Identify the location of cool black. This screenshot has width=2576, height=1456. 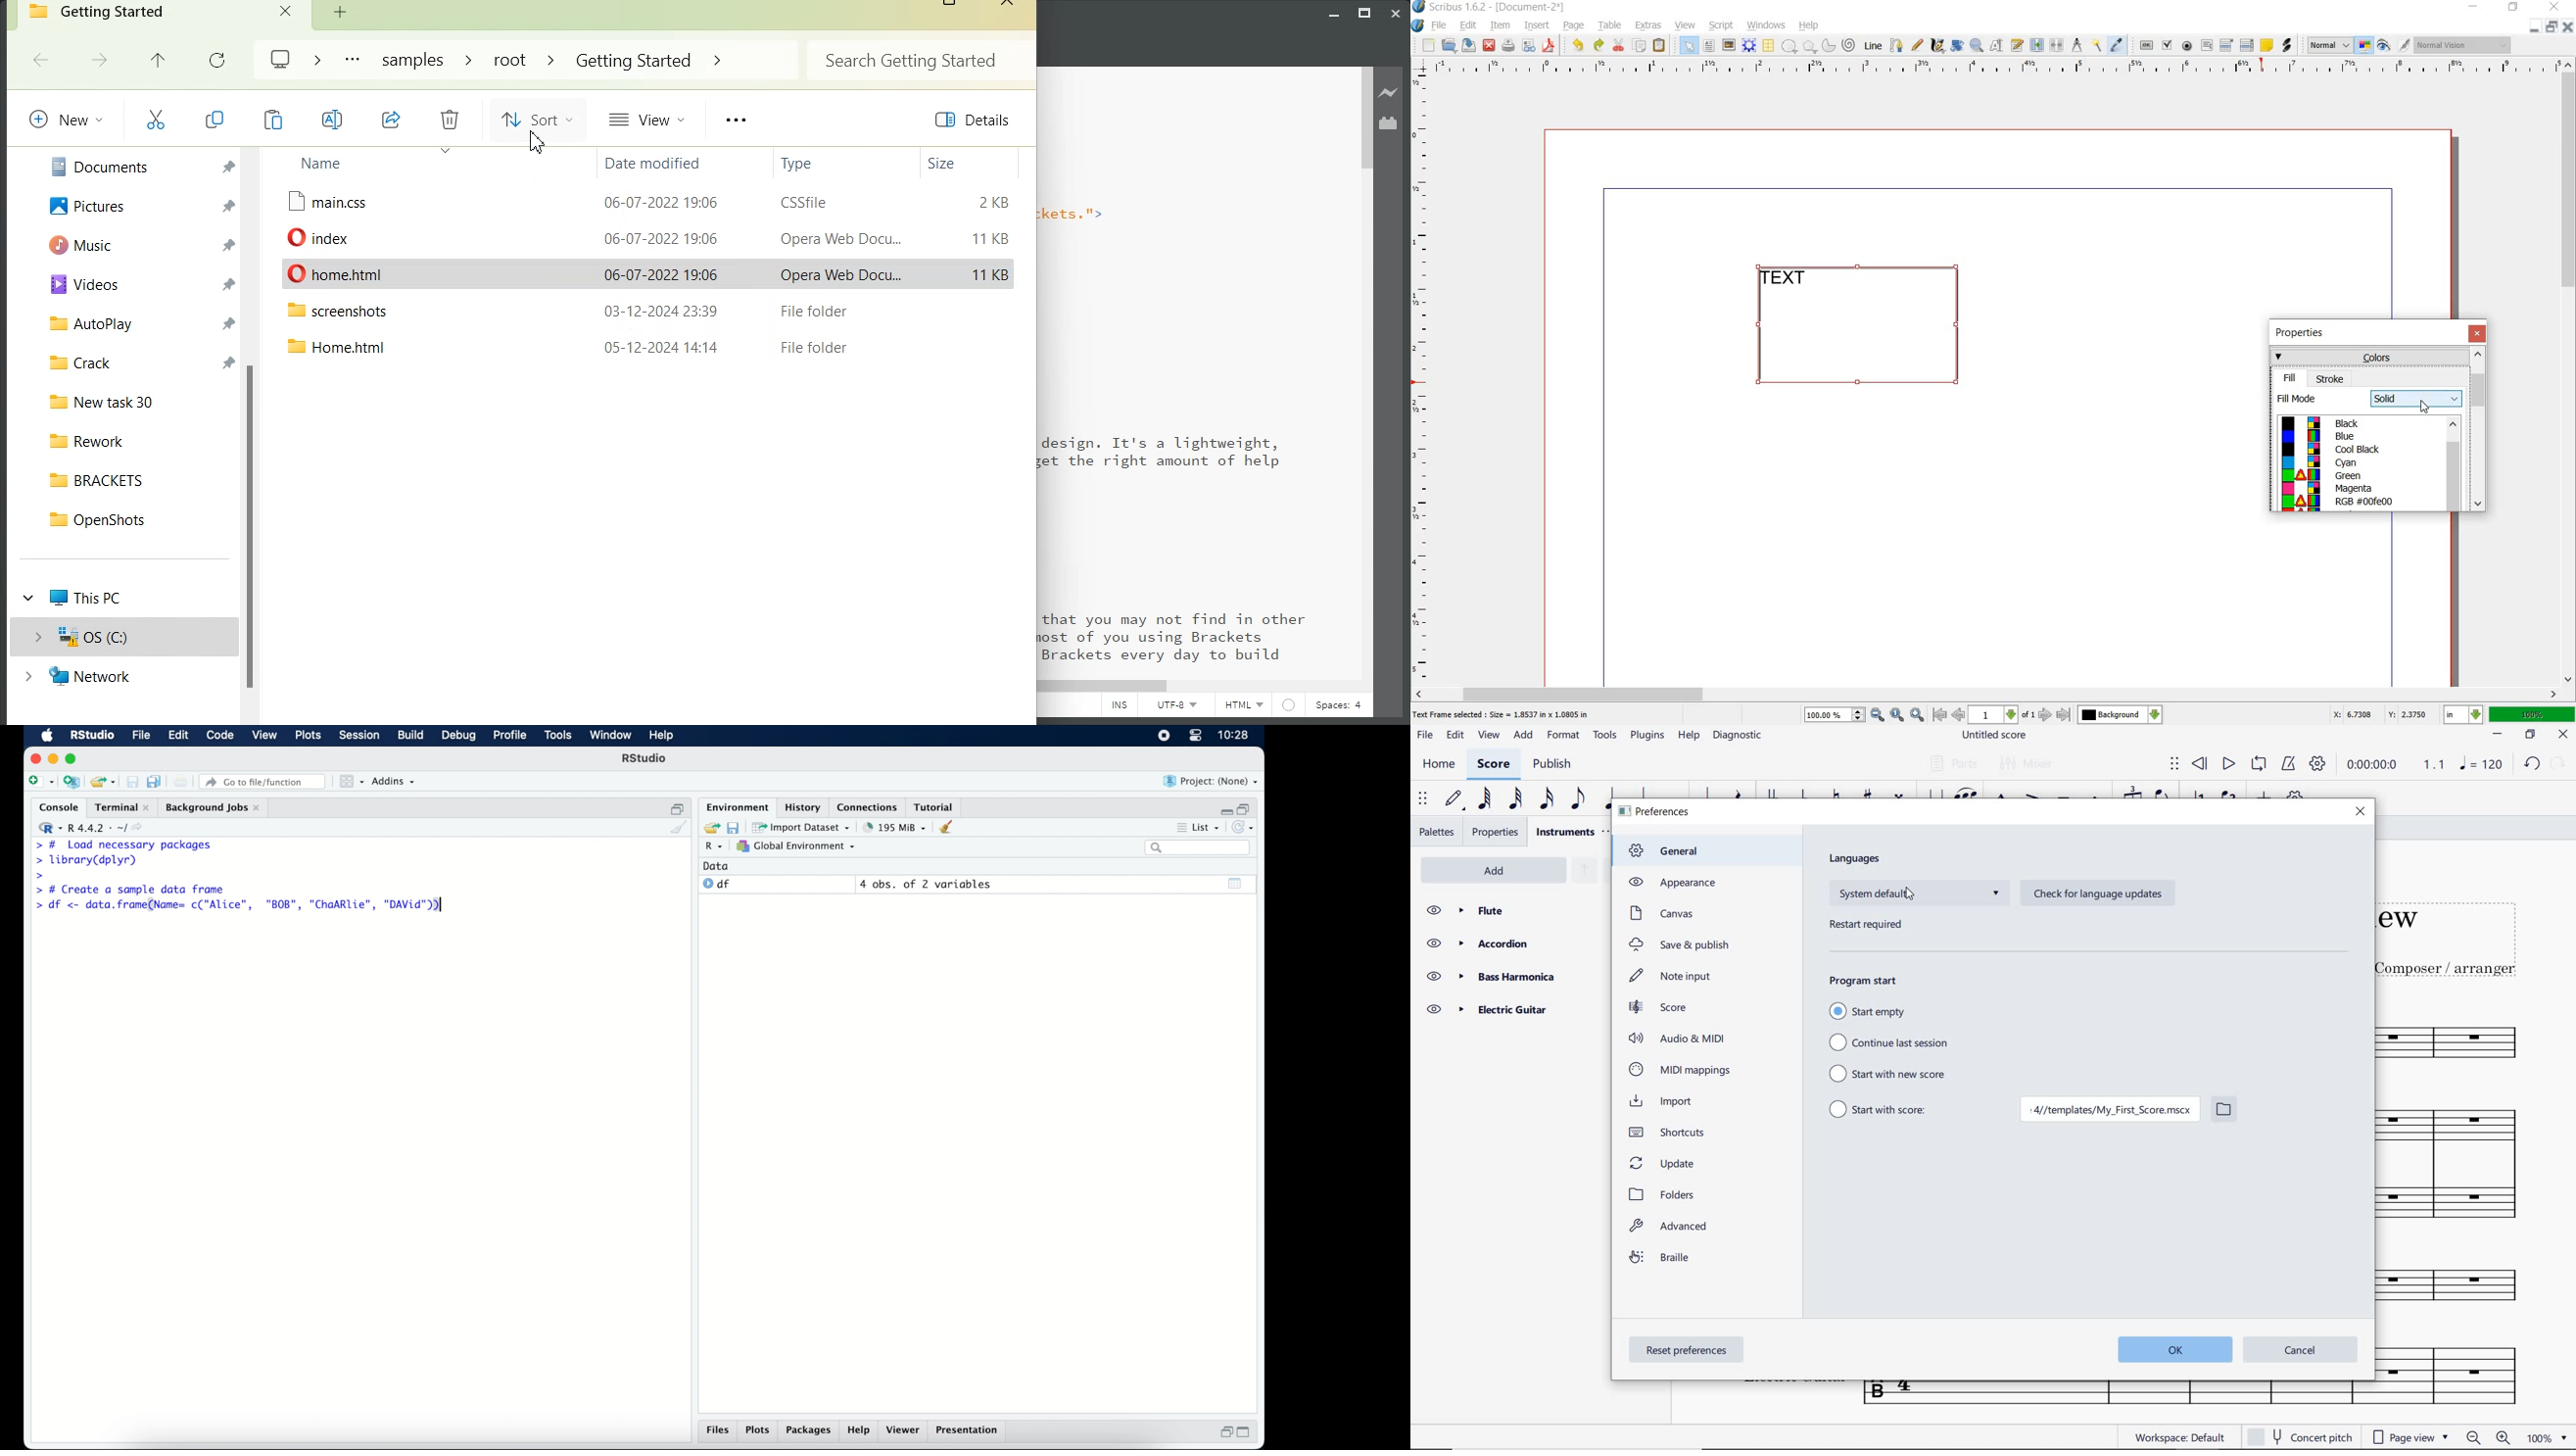
(2357, 449).